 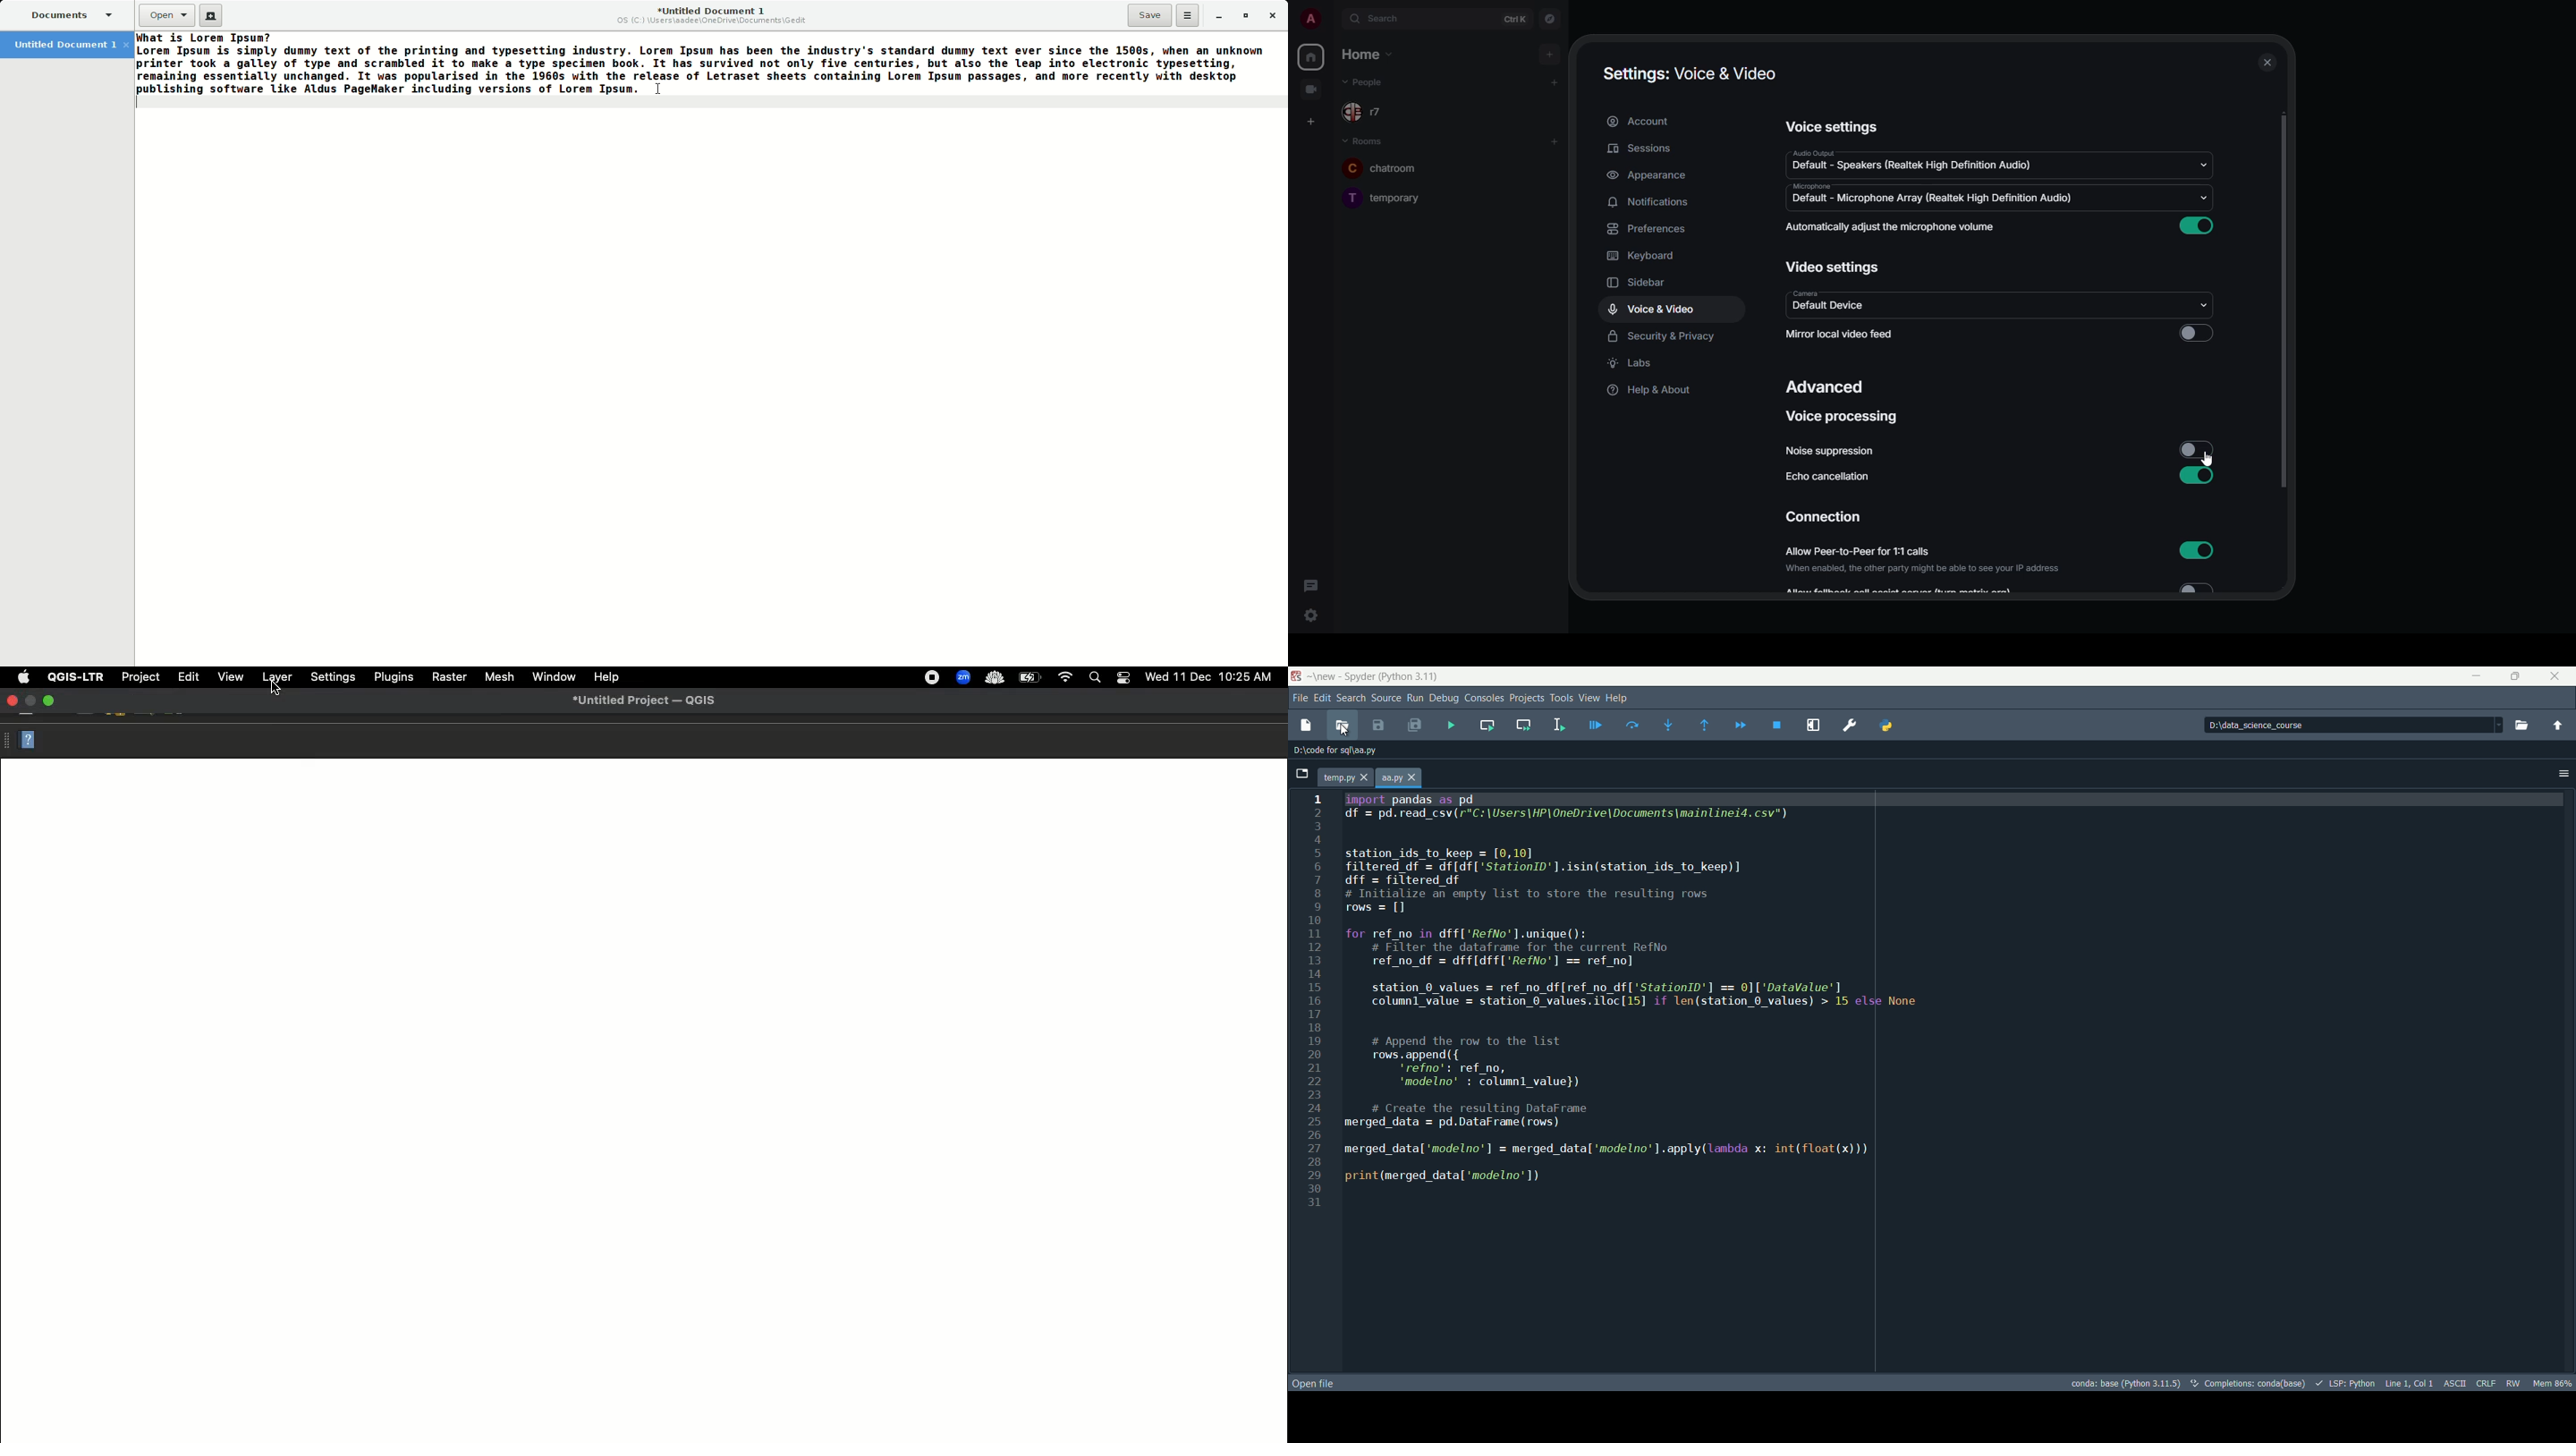 What do you see at coordinates (1829, 452) in the screenshot?
I see `noise suppression` at bounding box center [1829, 452].